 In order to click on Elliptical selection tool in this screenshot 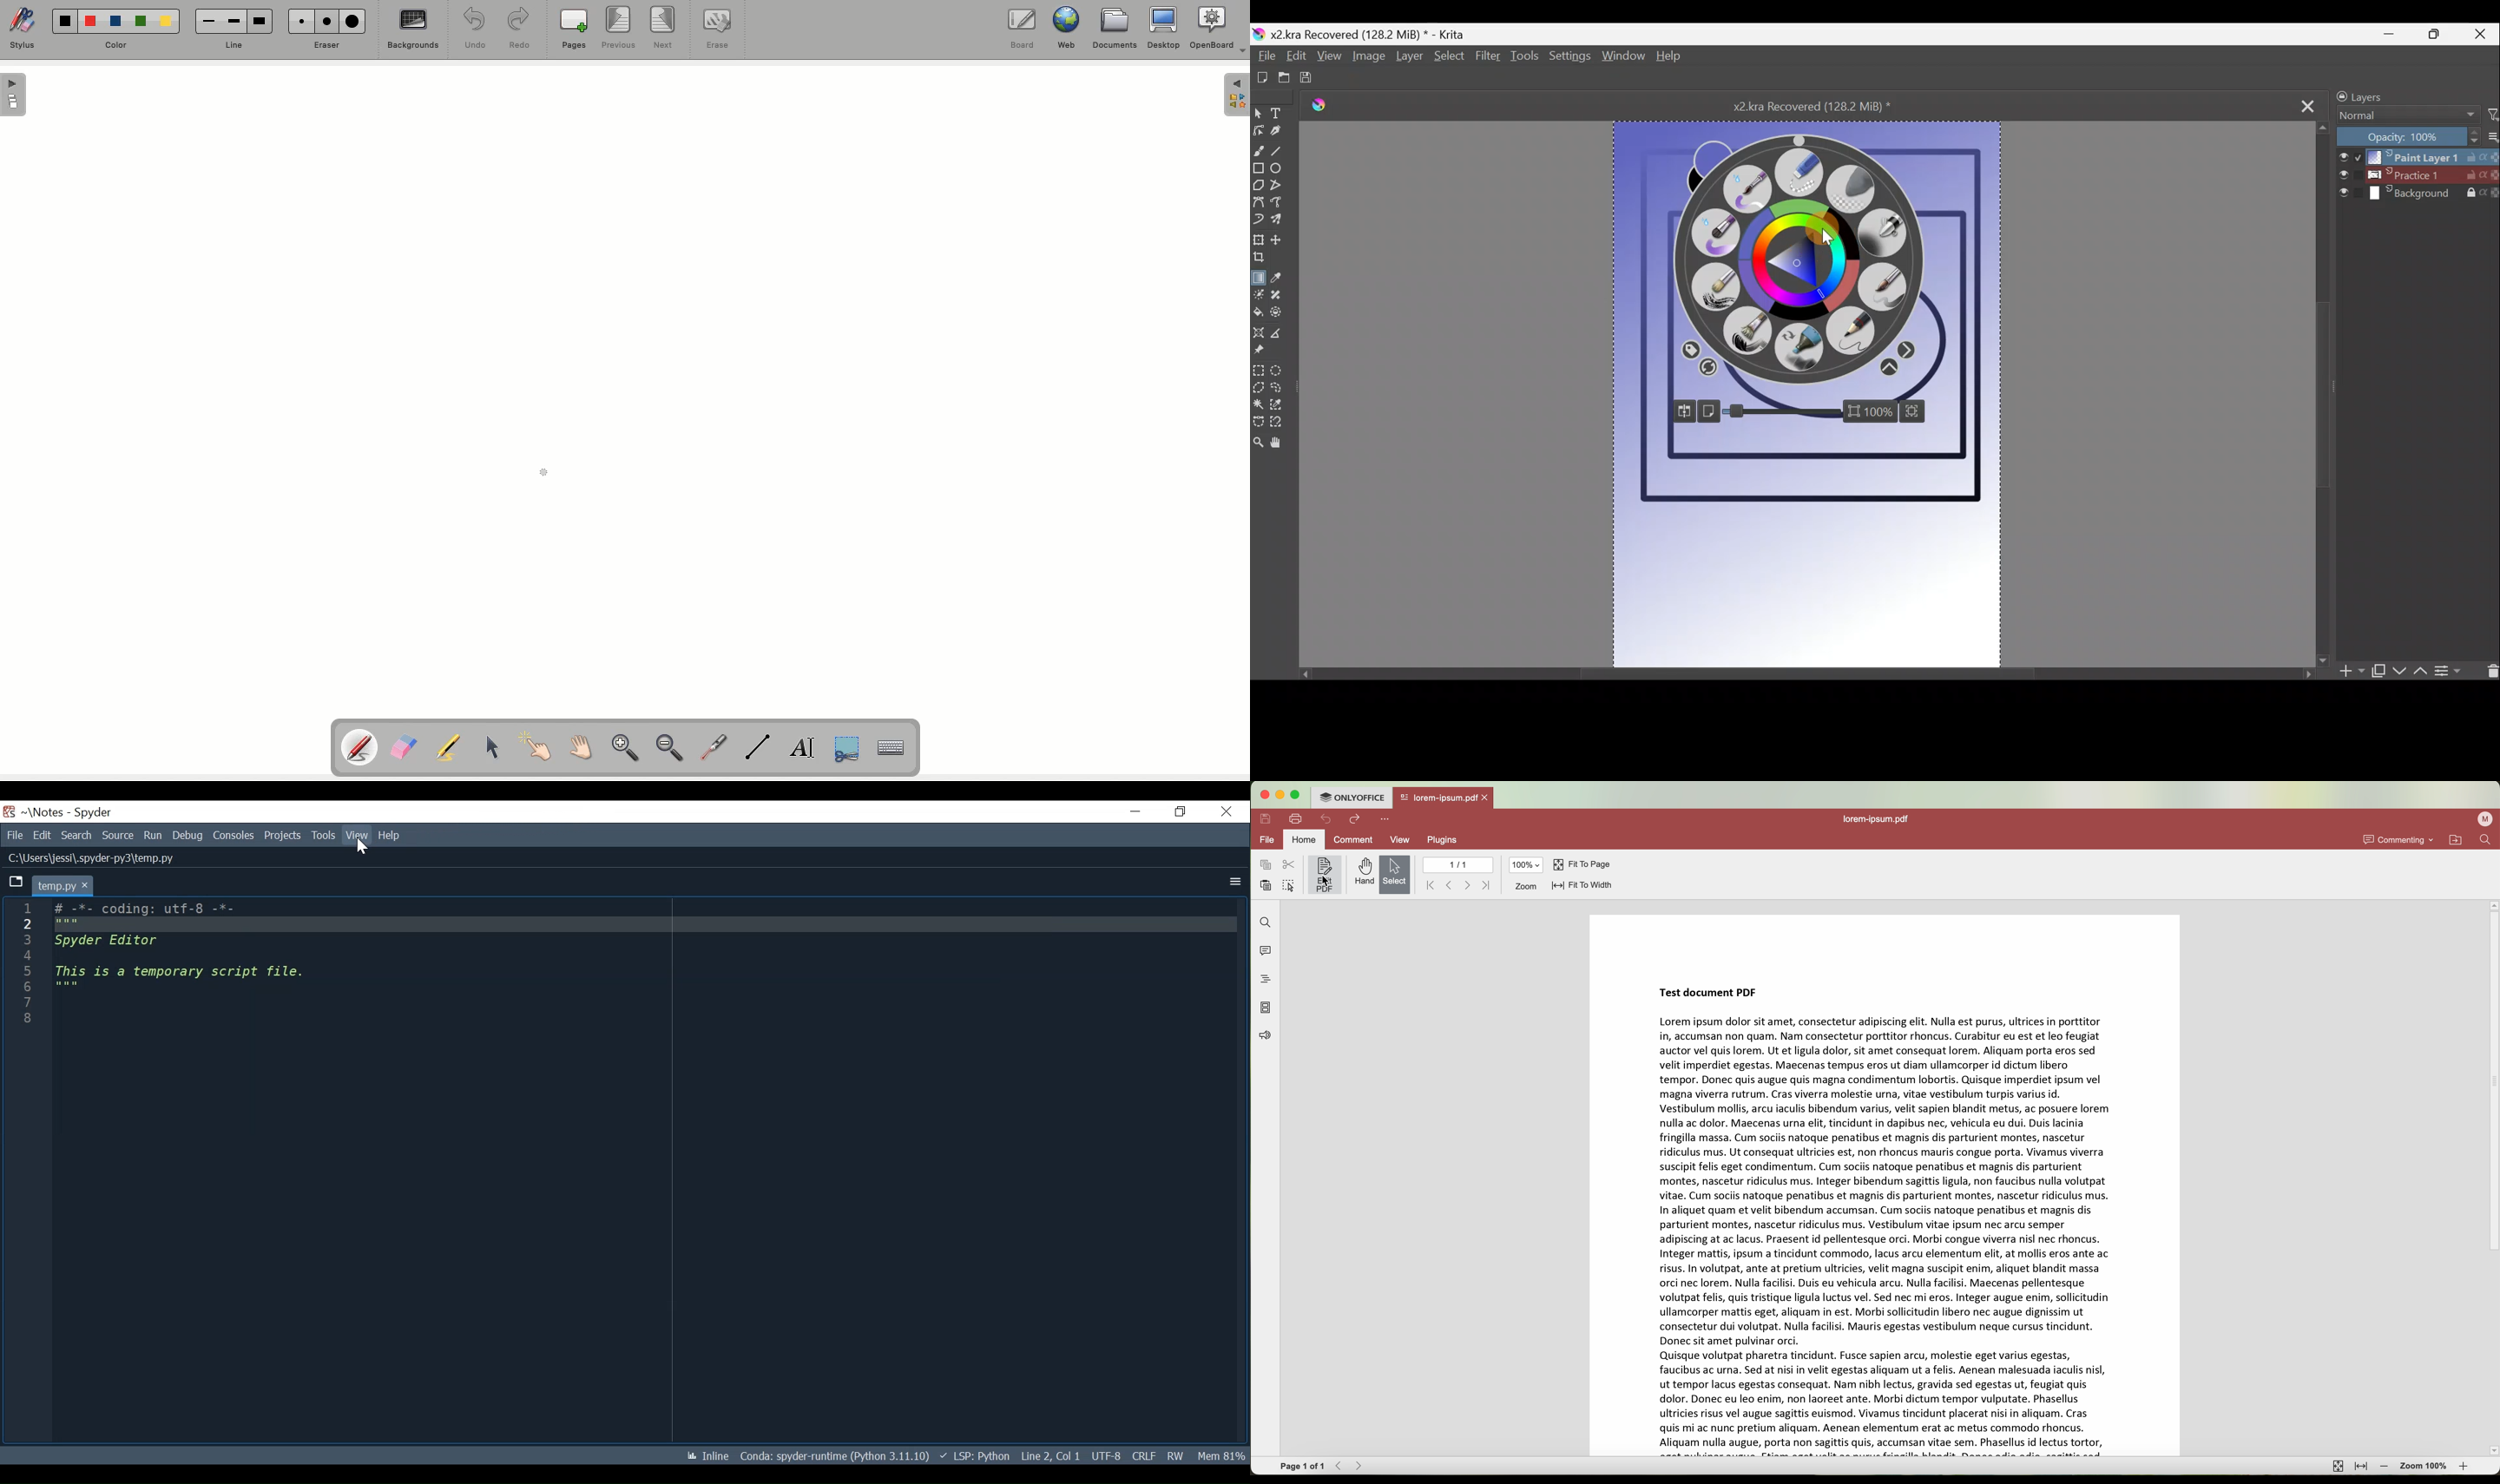, I will do `click(1280, 372)`.